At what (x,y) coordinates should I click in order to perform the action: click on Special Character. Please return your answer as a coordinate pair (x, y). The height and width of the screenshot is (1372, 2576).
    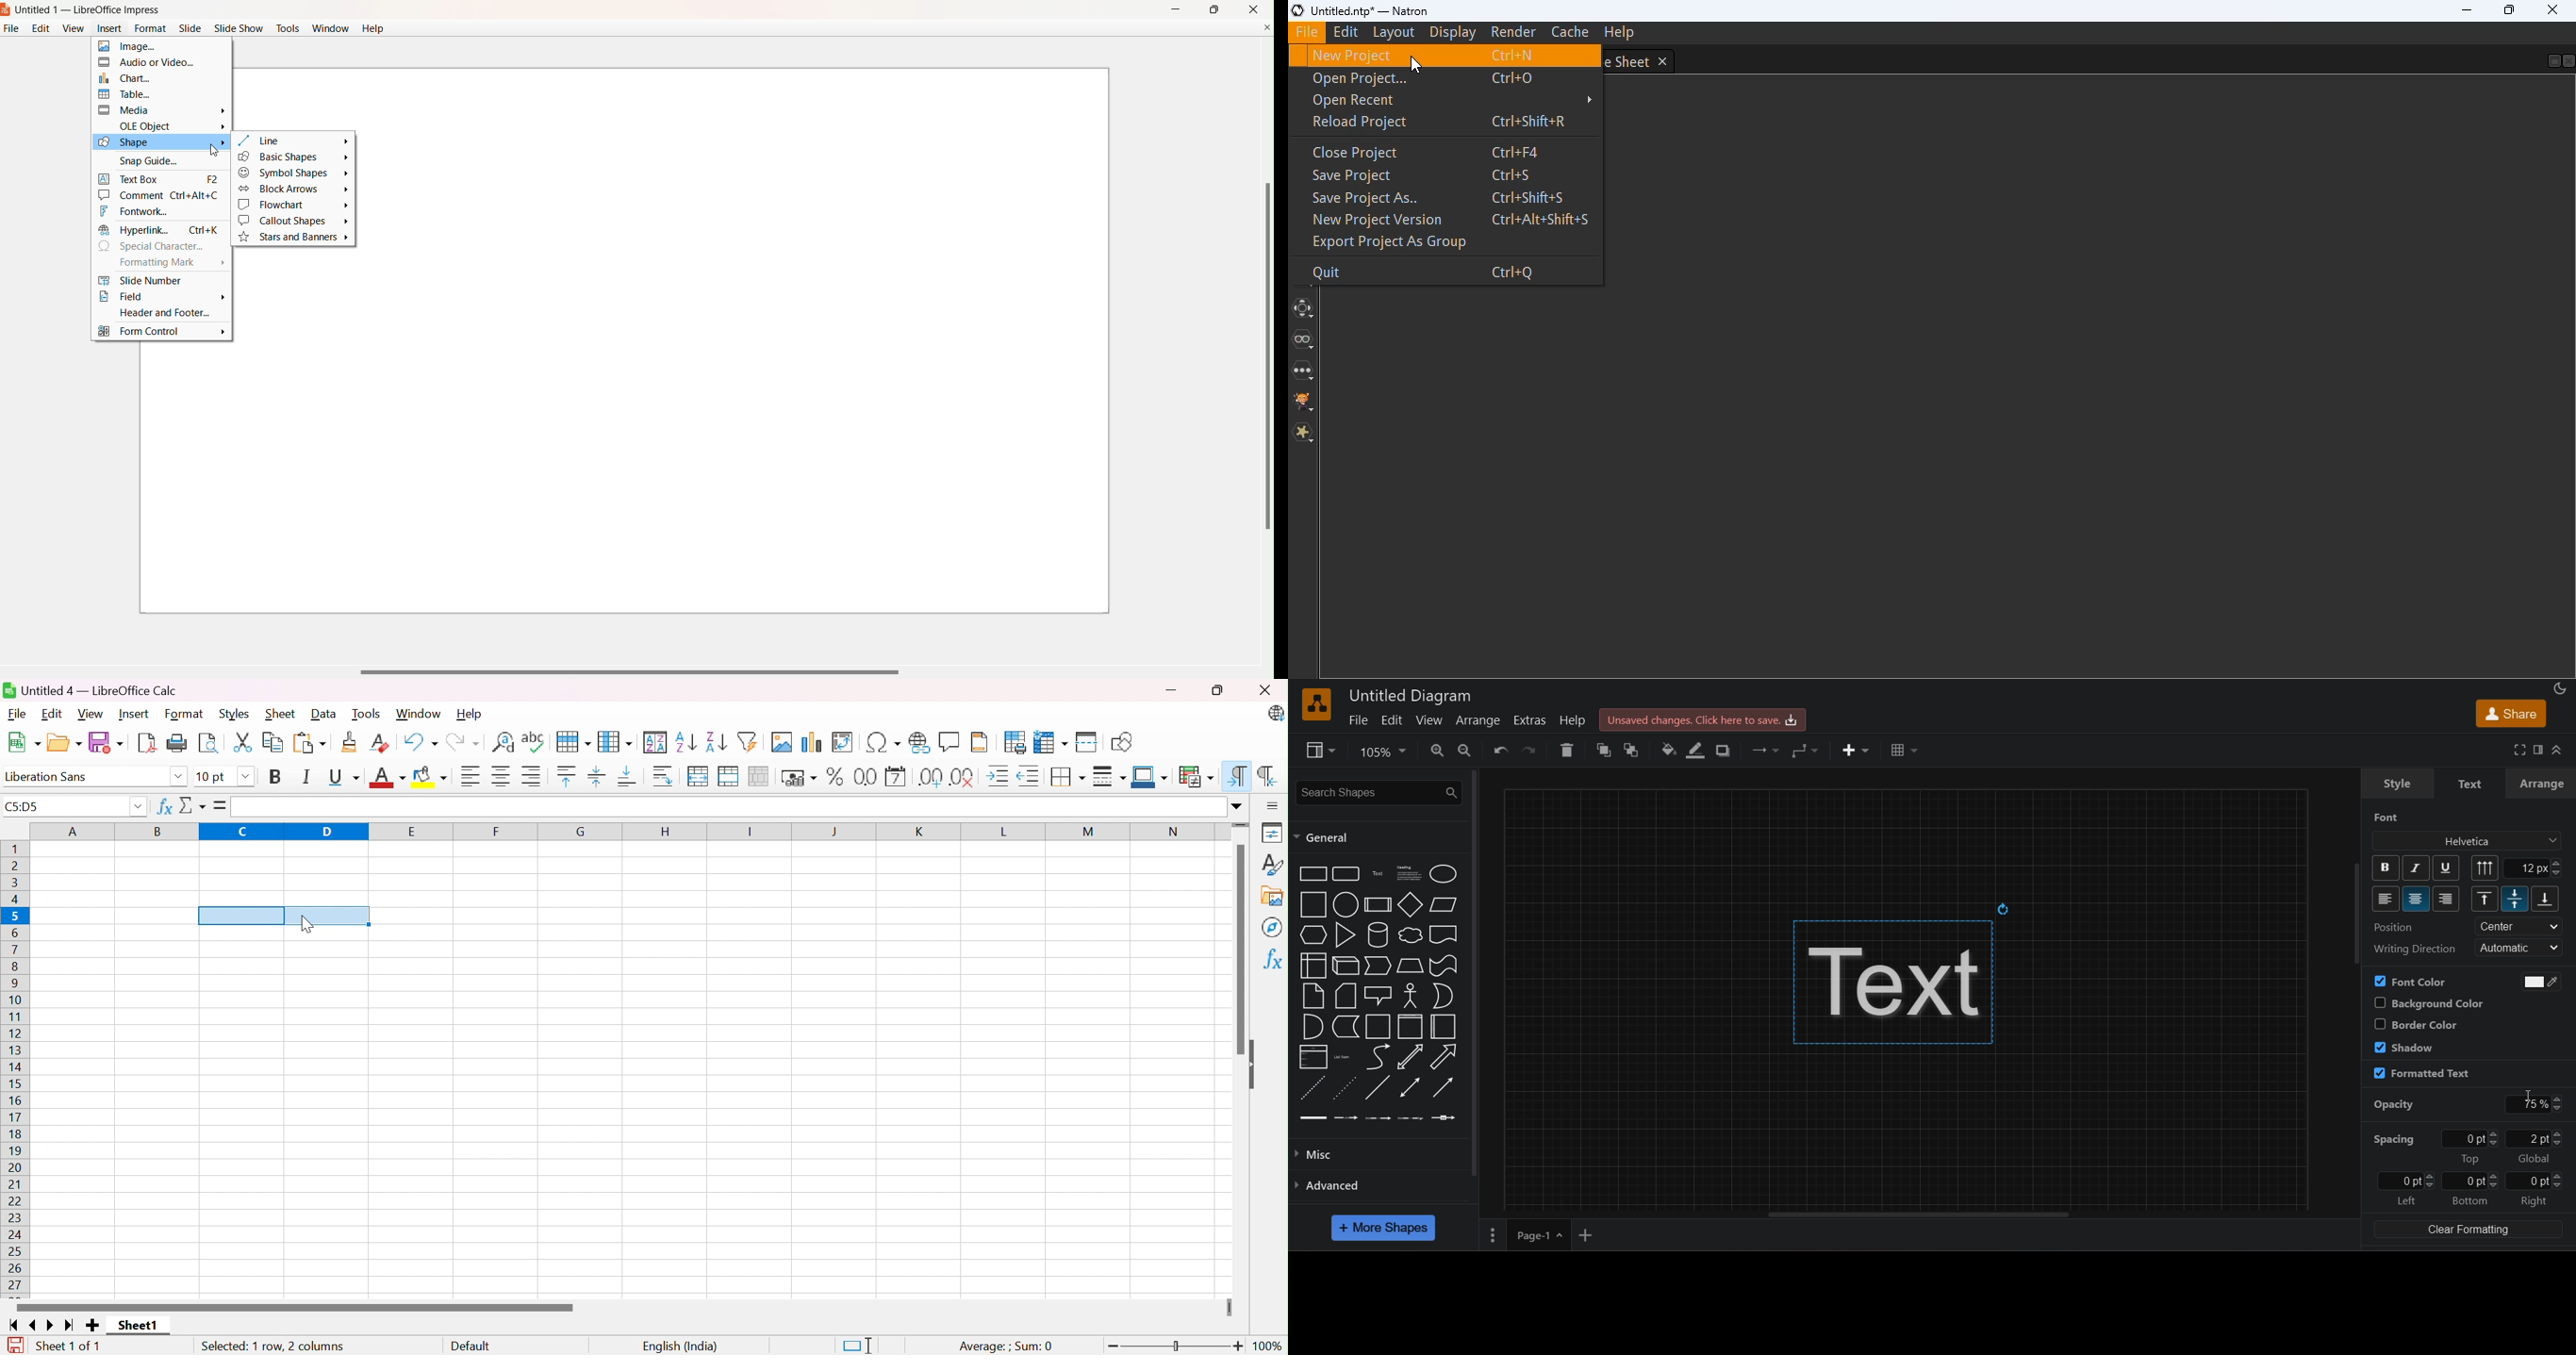
    Looking at the image, I should click on (156, 246).